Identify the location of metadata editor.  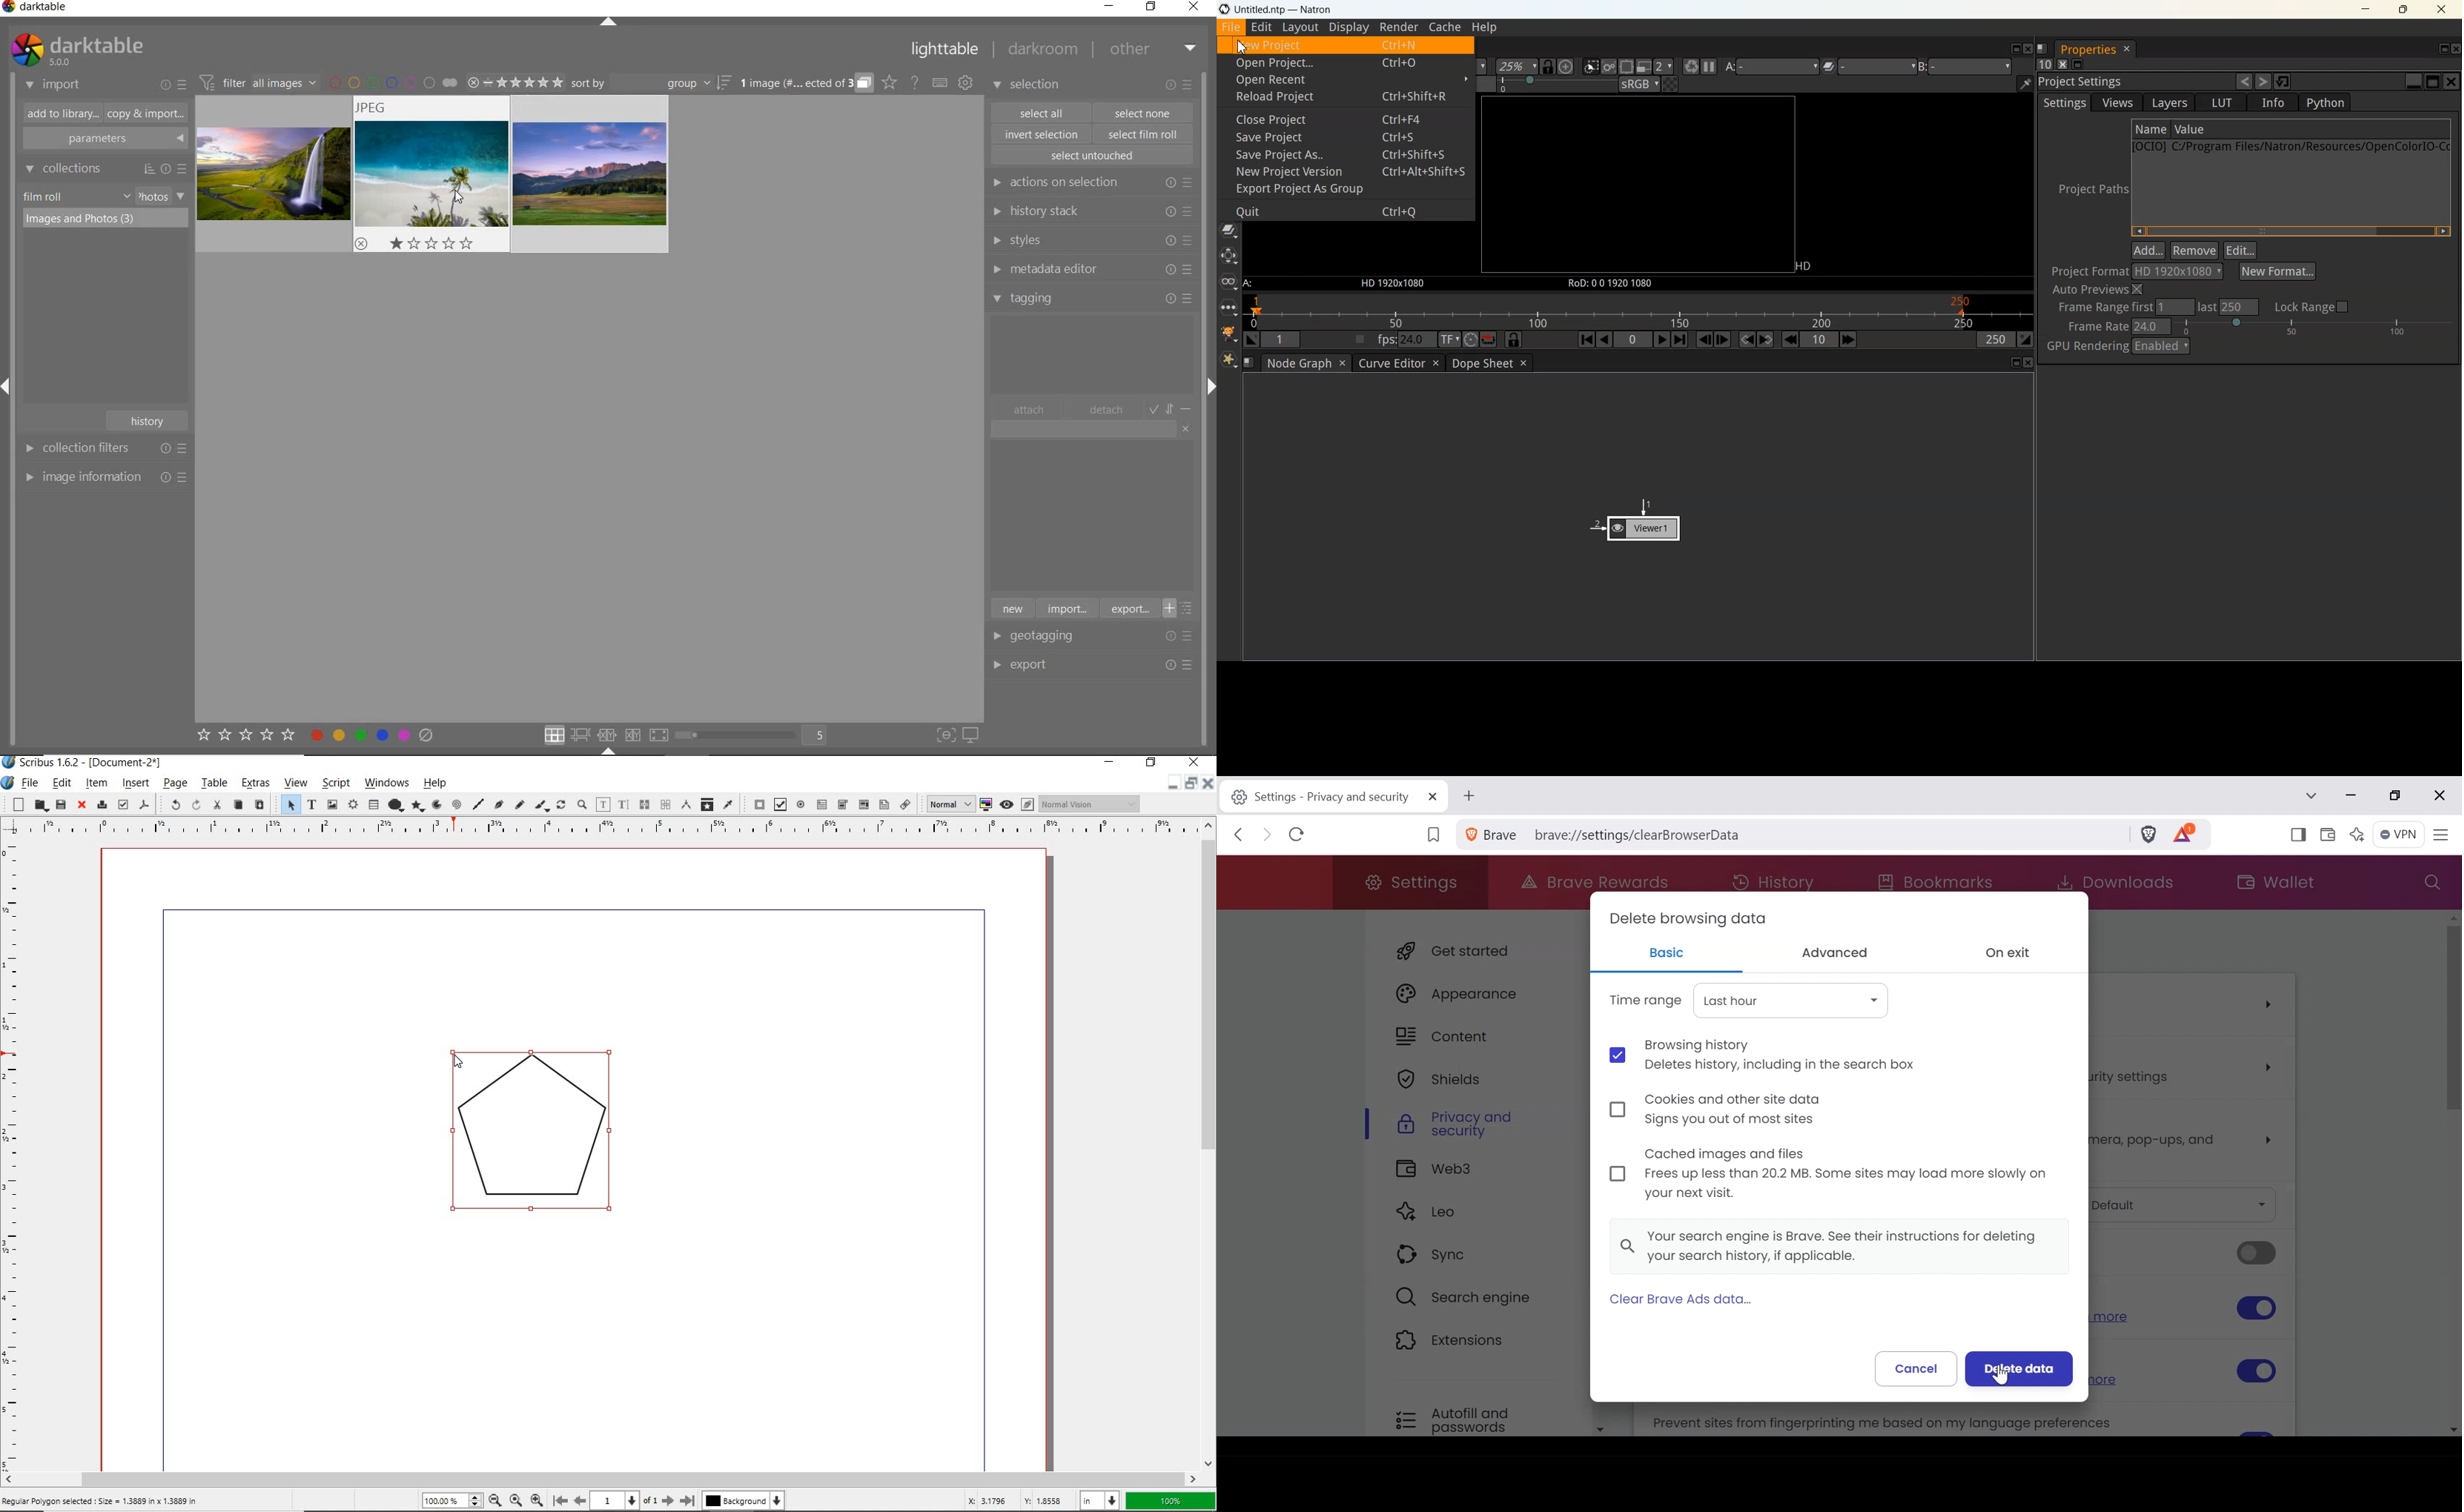
(1089, 269).